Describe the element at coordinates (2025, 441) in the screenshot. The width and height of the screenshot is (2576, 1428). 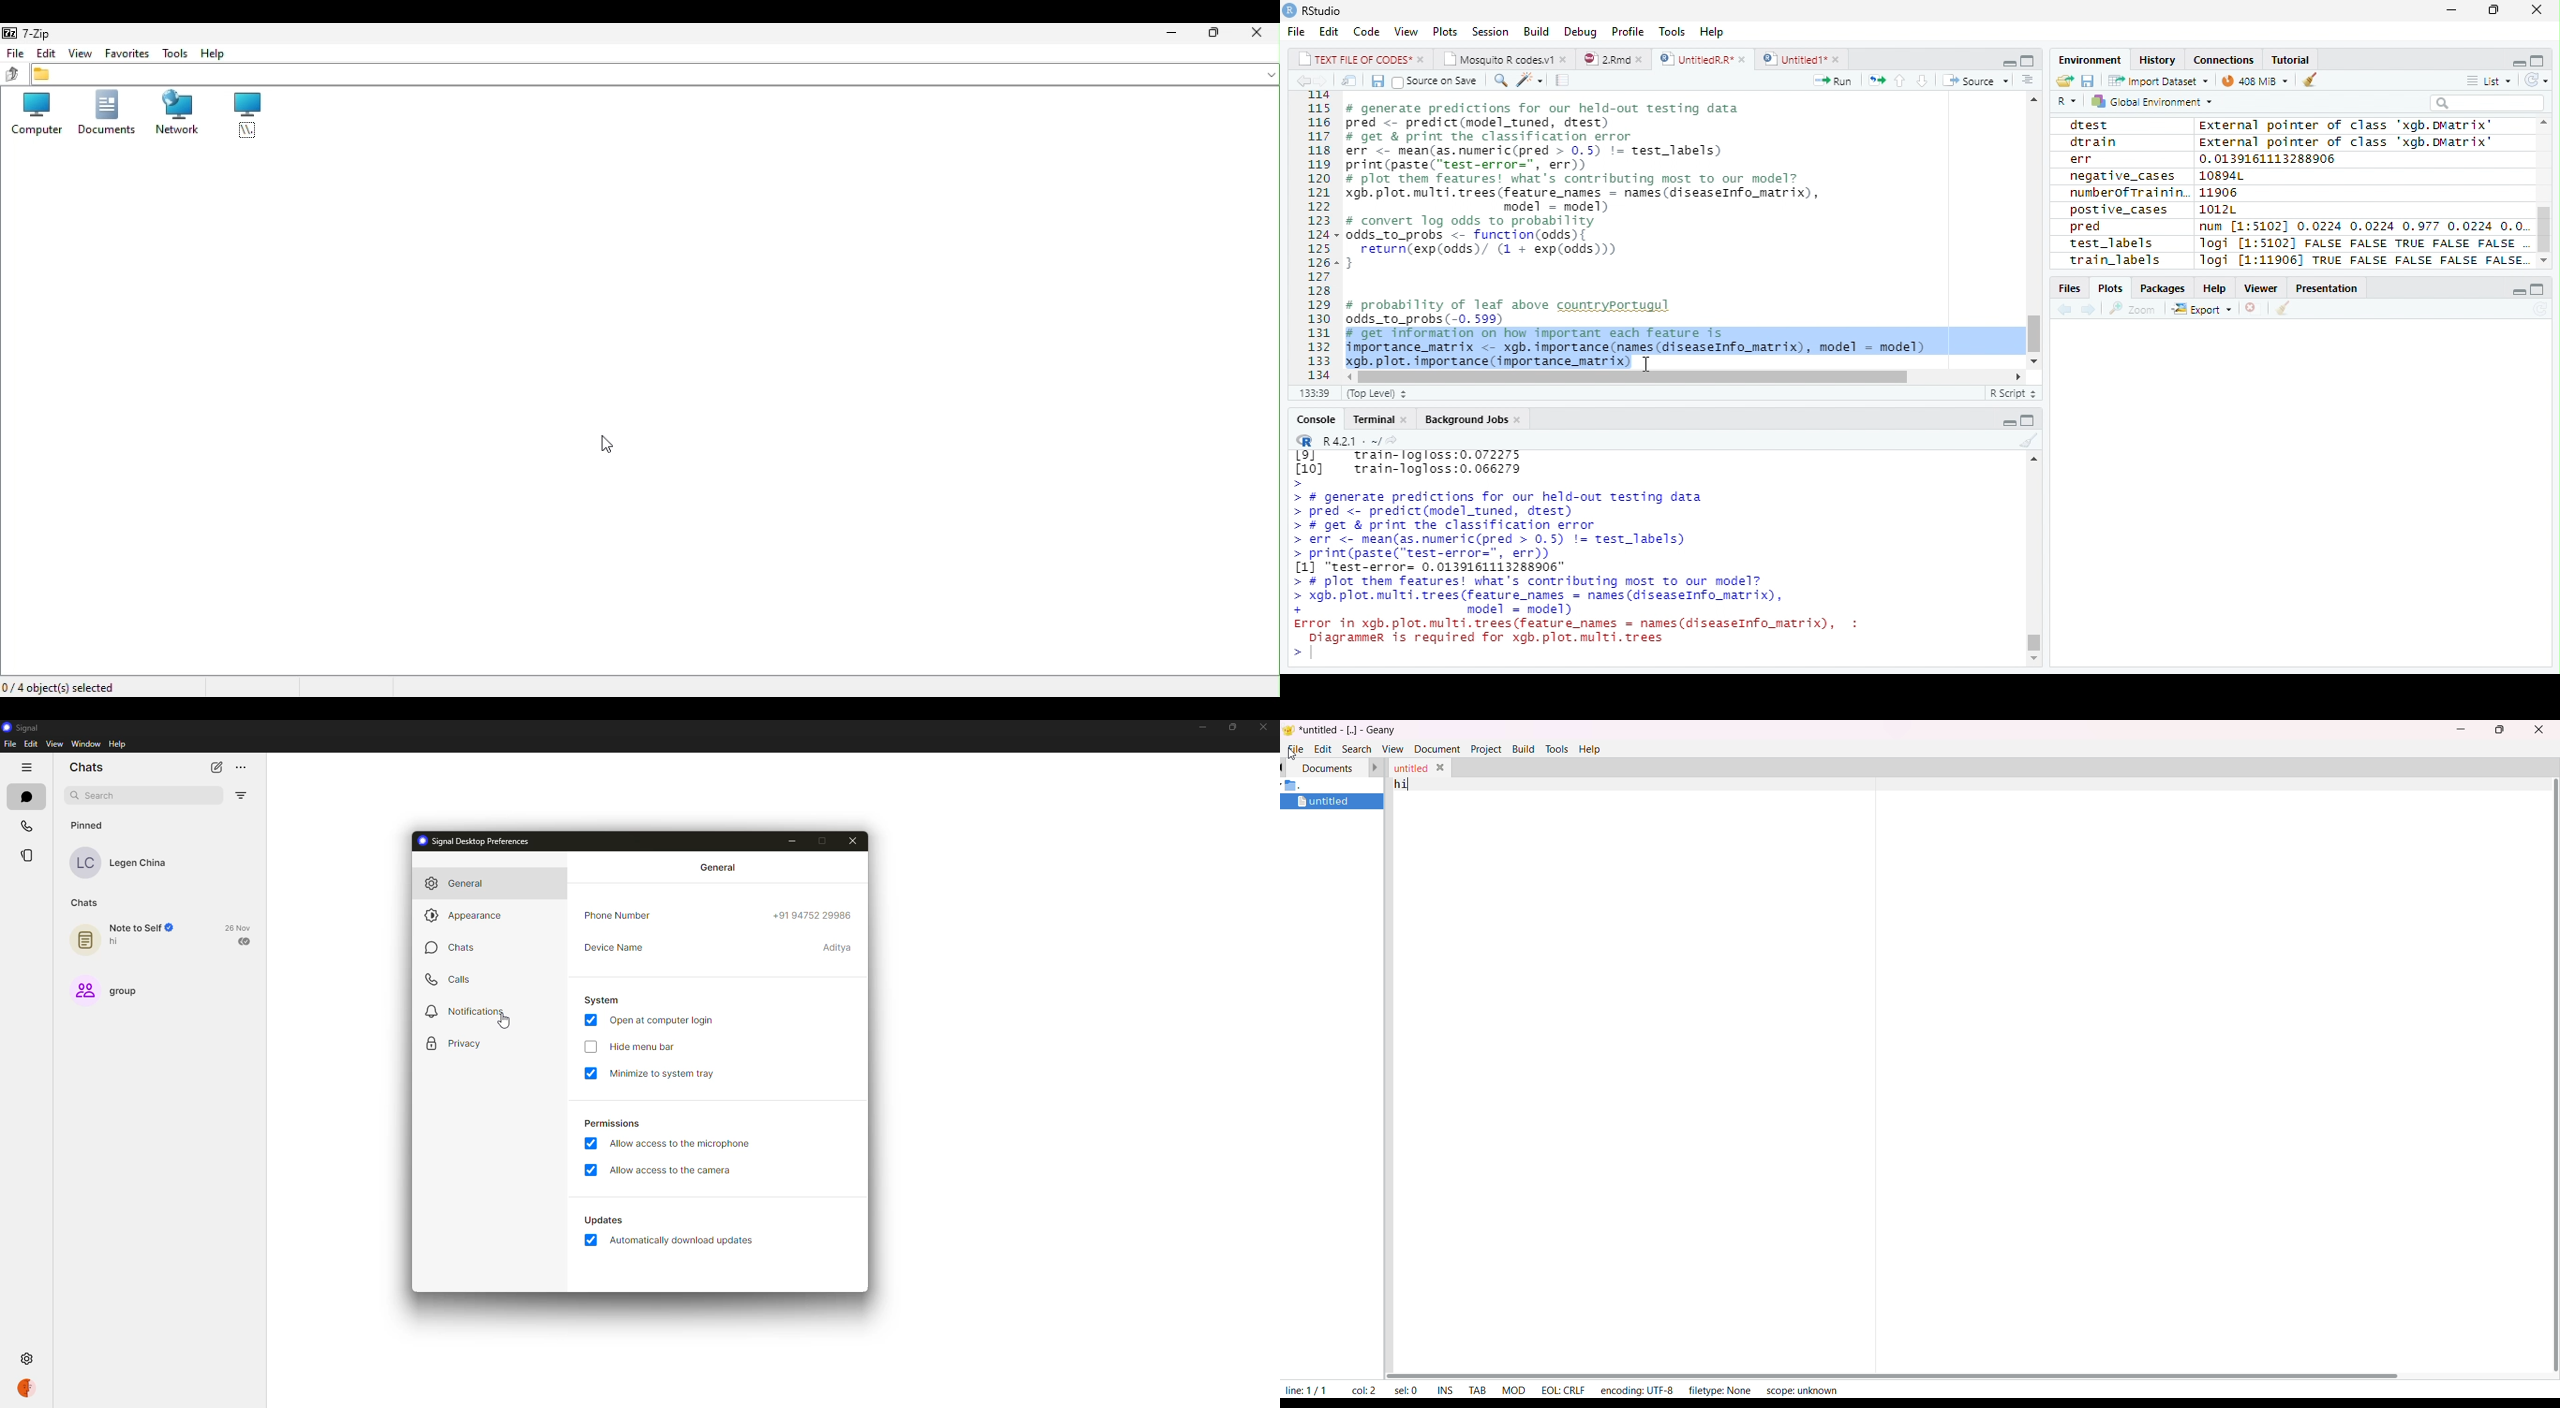
I see `Clean` at that location.